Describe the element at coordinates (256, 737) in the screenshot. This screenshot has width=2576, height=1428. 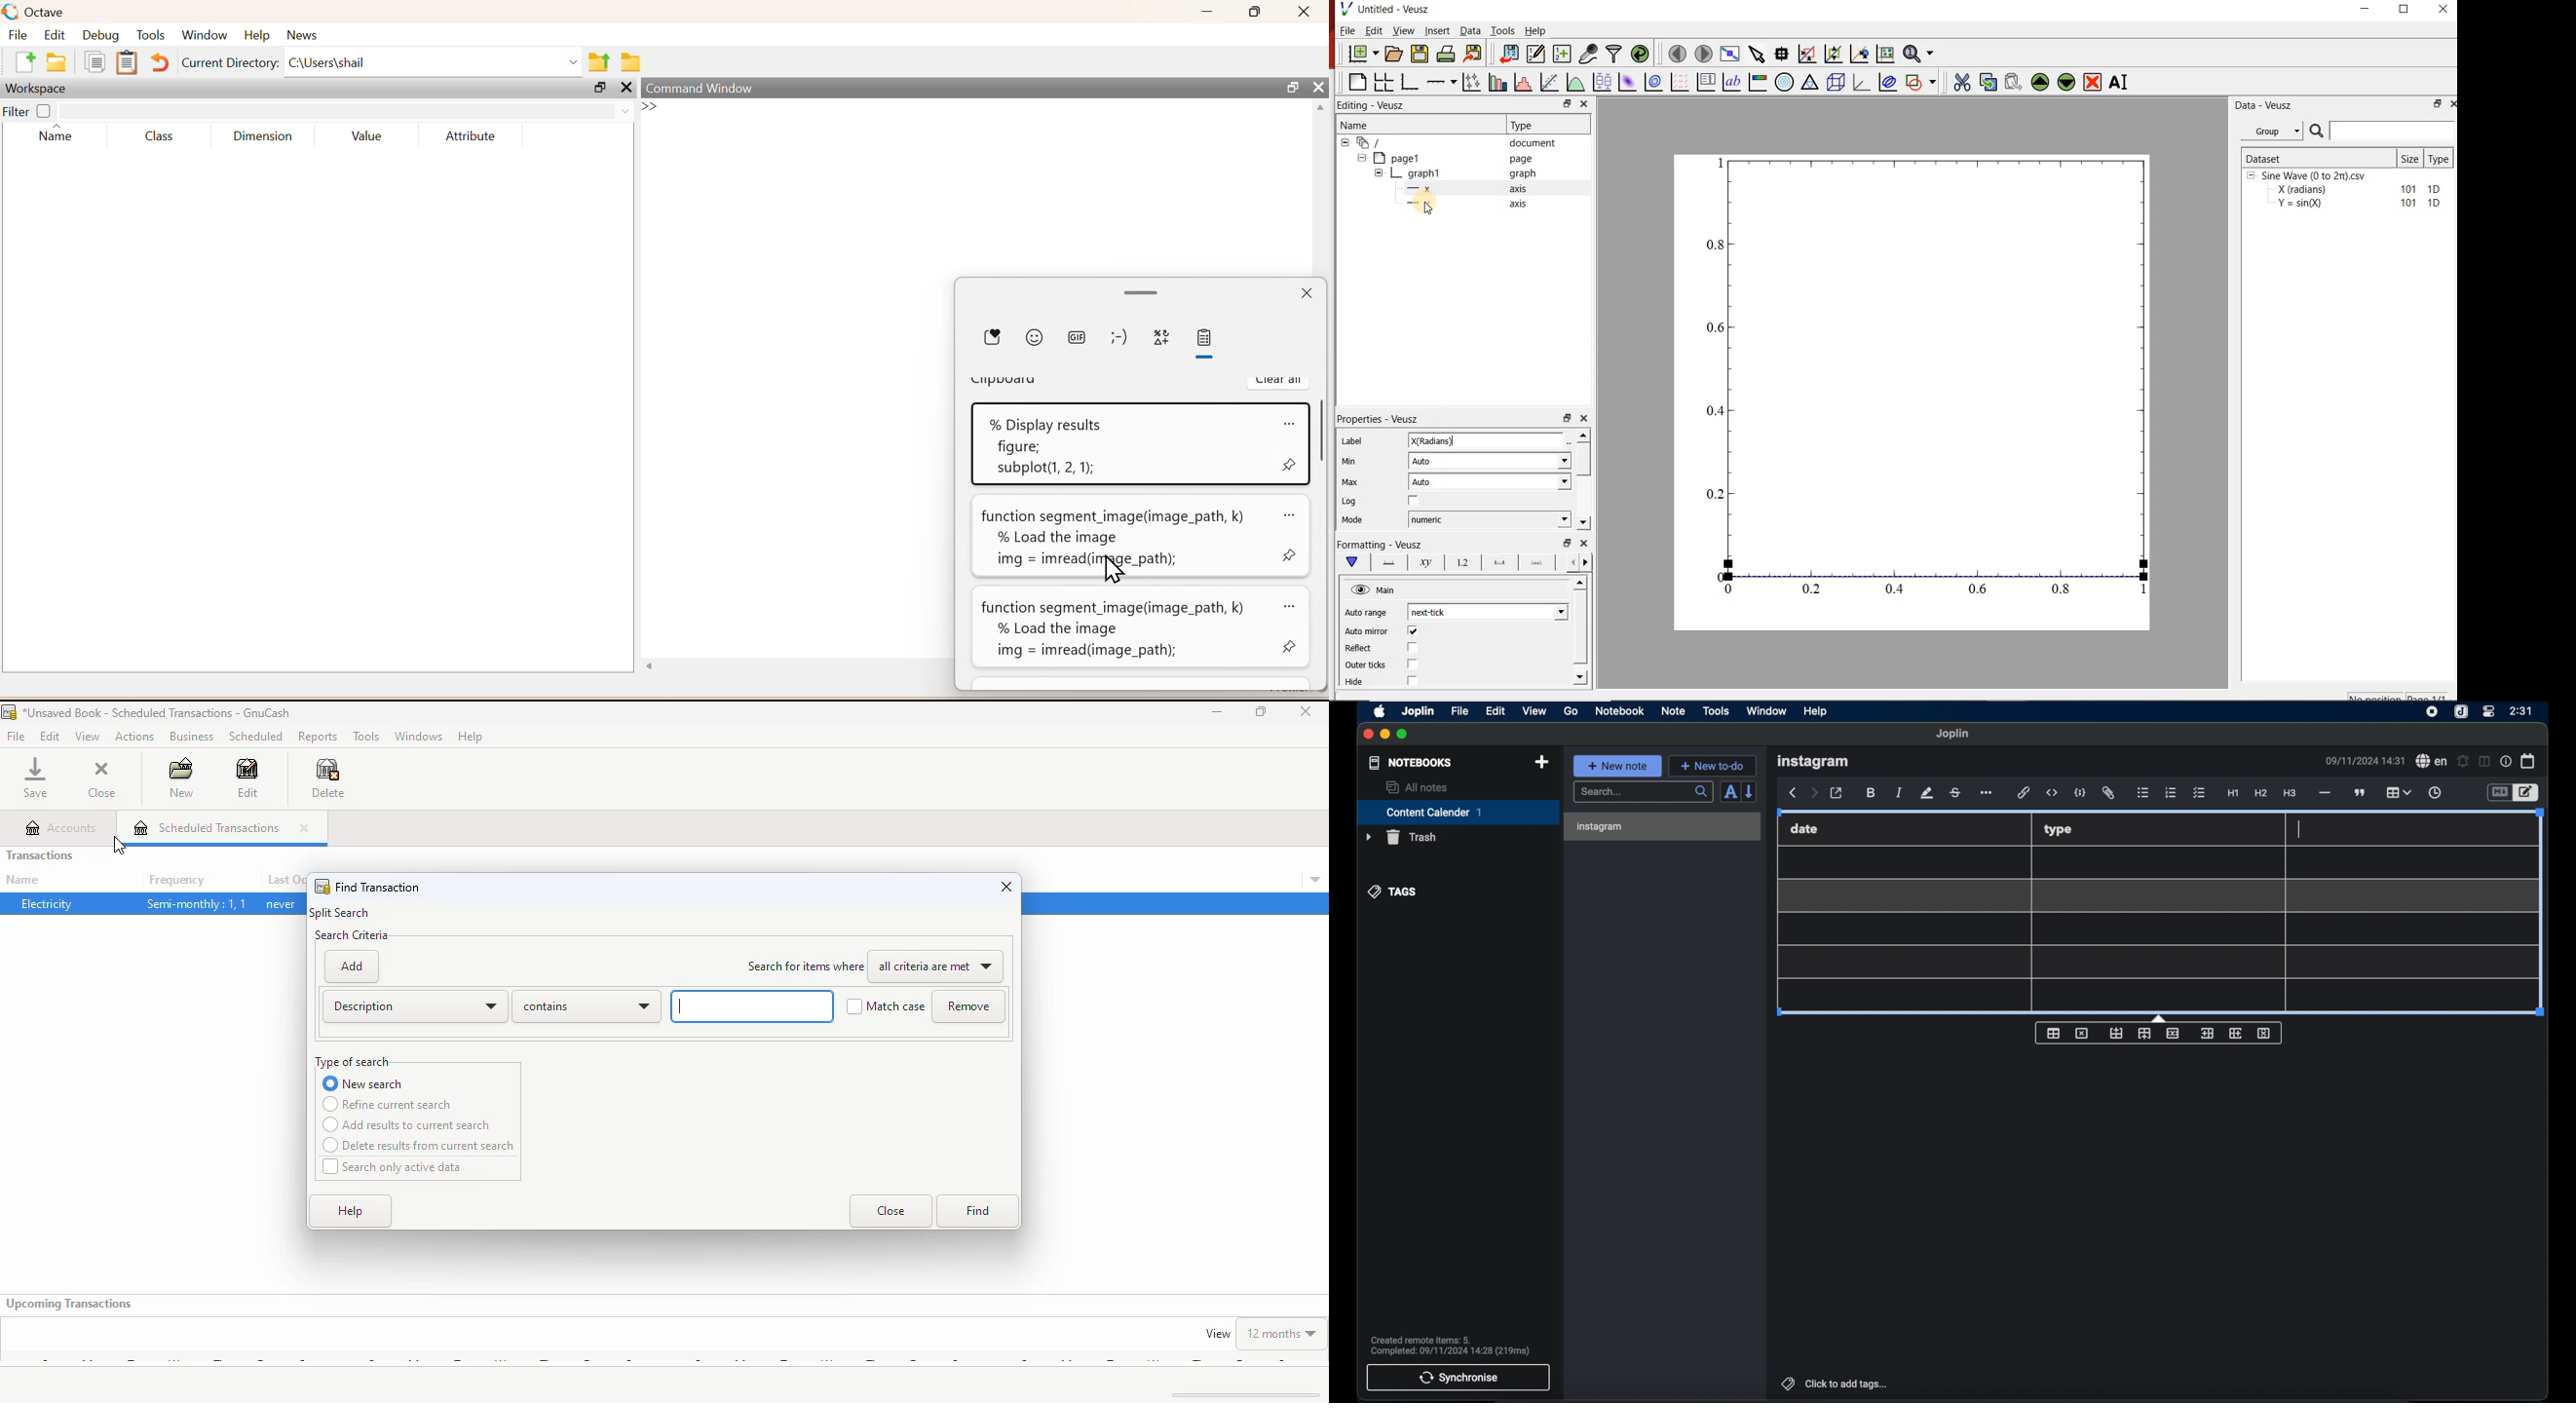
I see `scheduled` at that location.